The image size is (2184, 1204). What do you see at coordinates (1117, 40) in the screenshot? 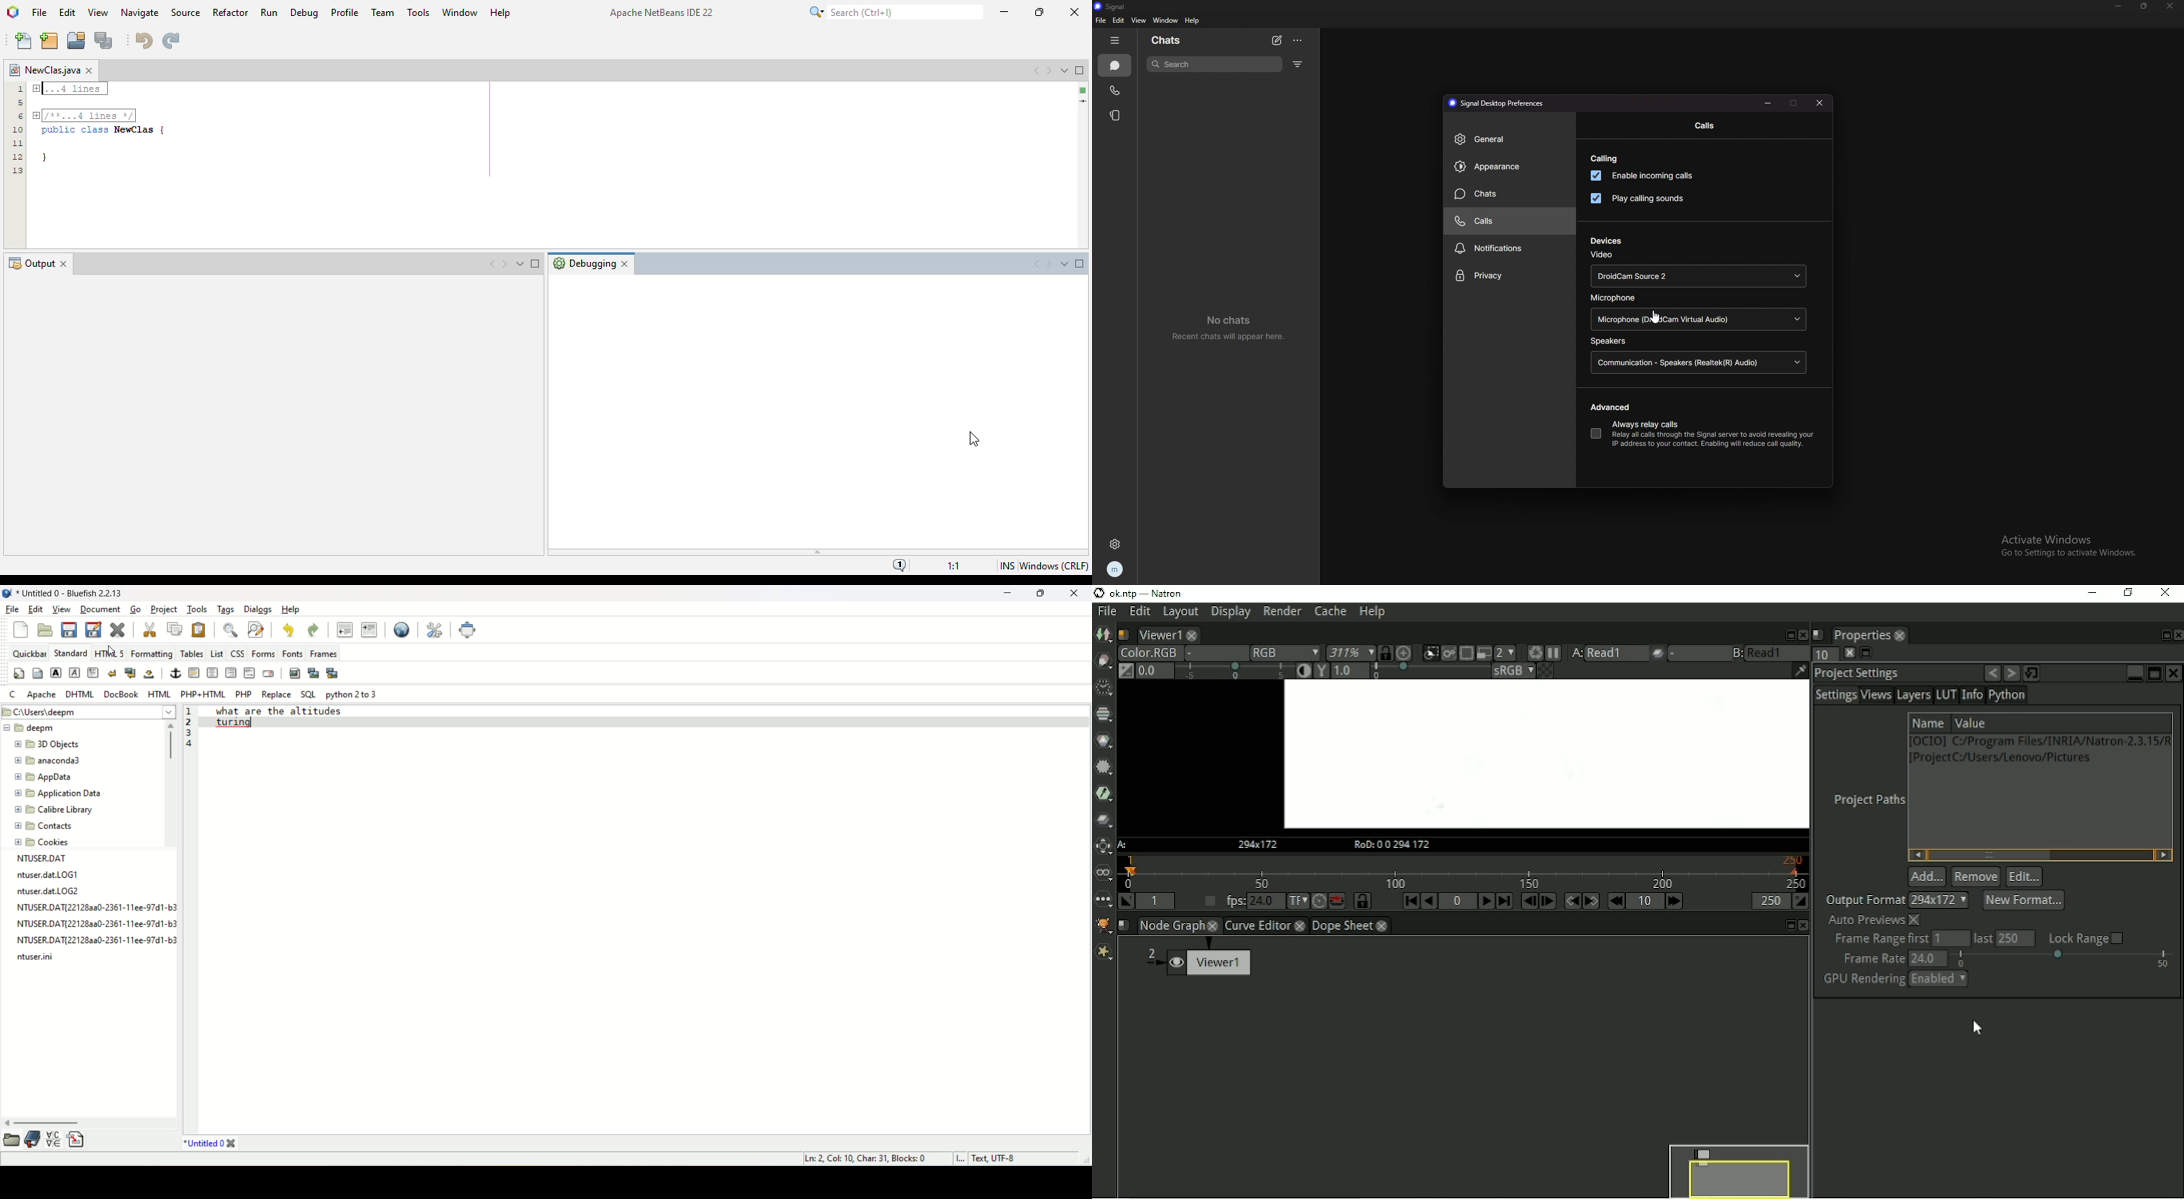
I see `hide tab` at bounding box center [1117, 40].